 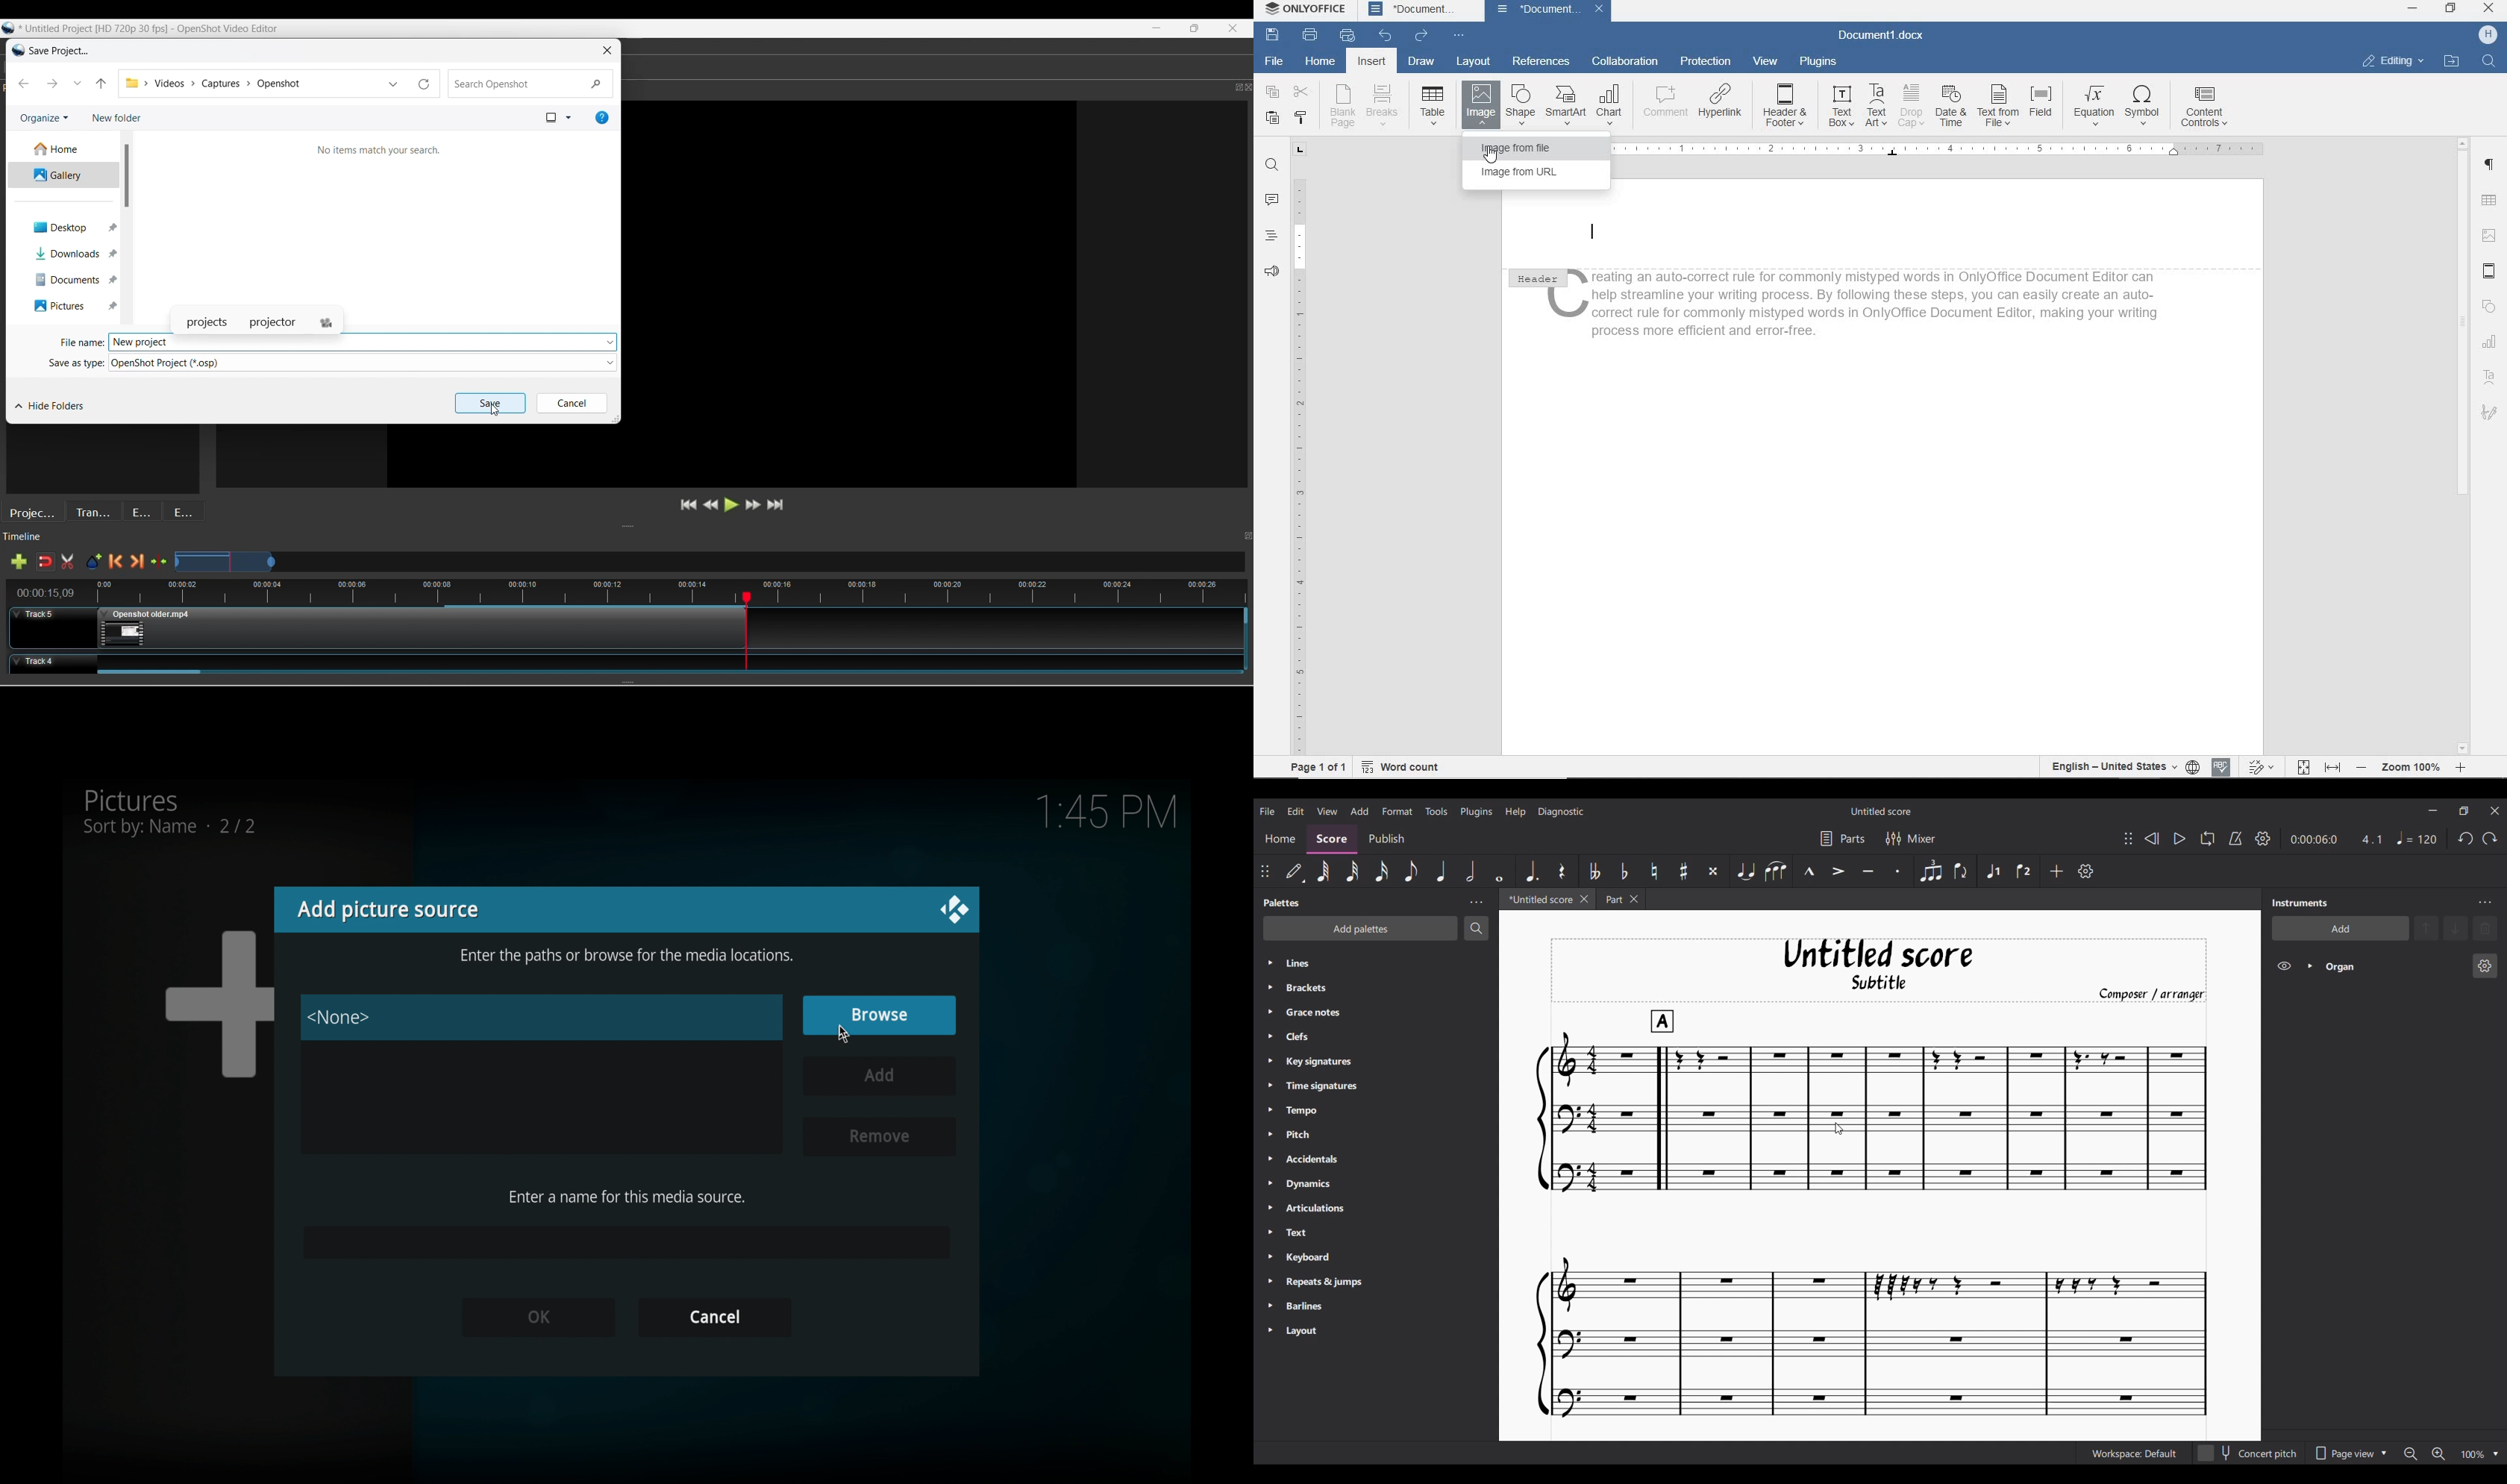 I want to click on 64th note, so click(x=1323, y=872).